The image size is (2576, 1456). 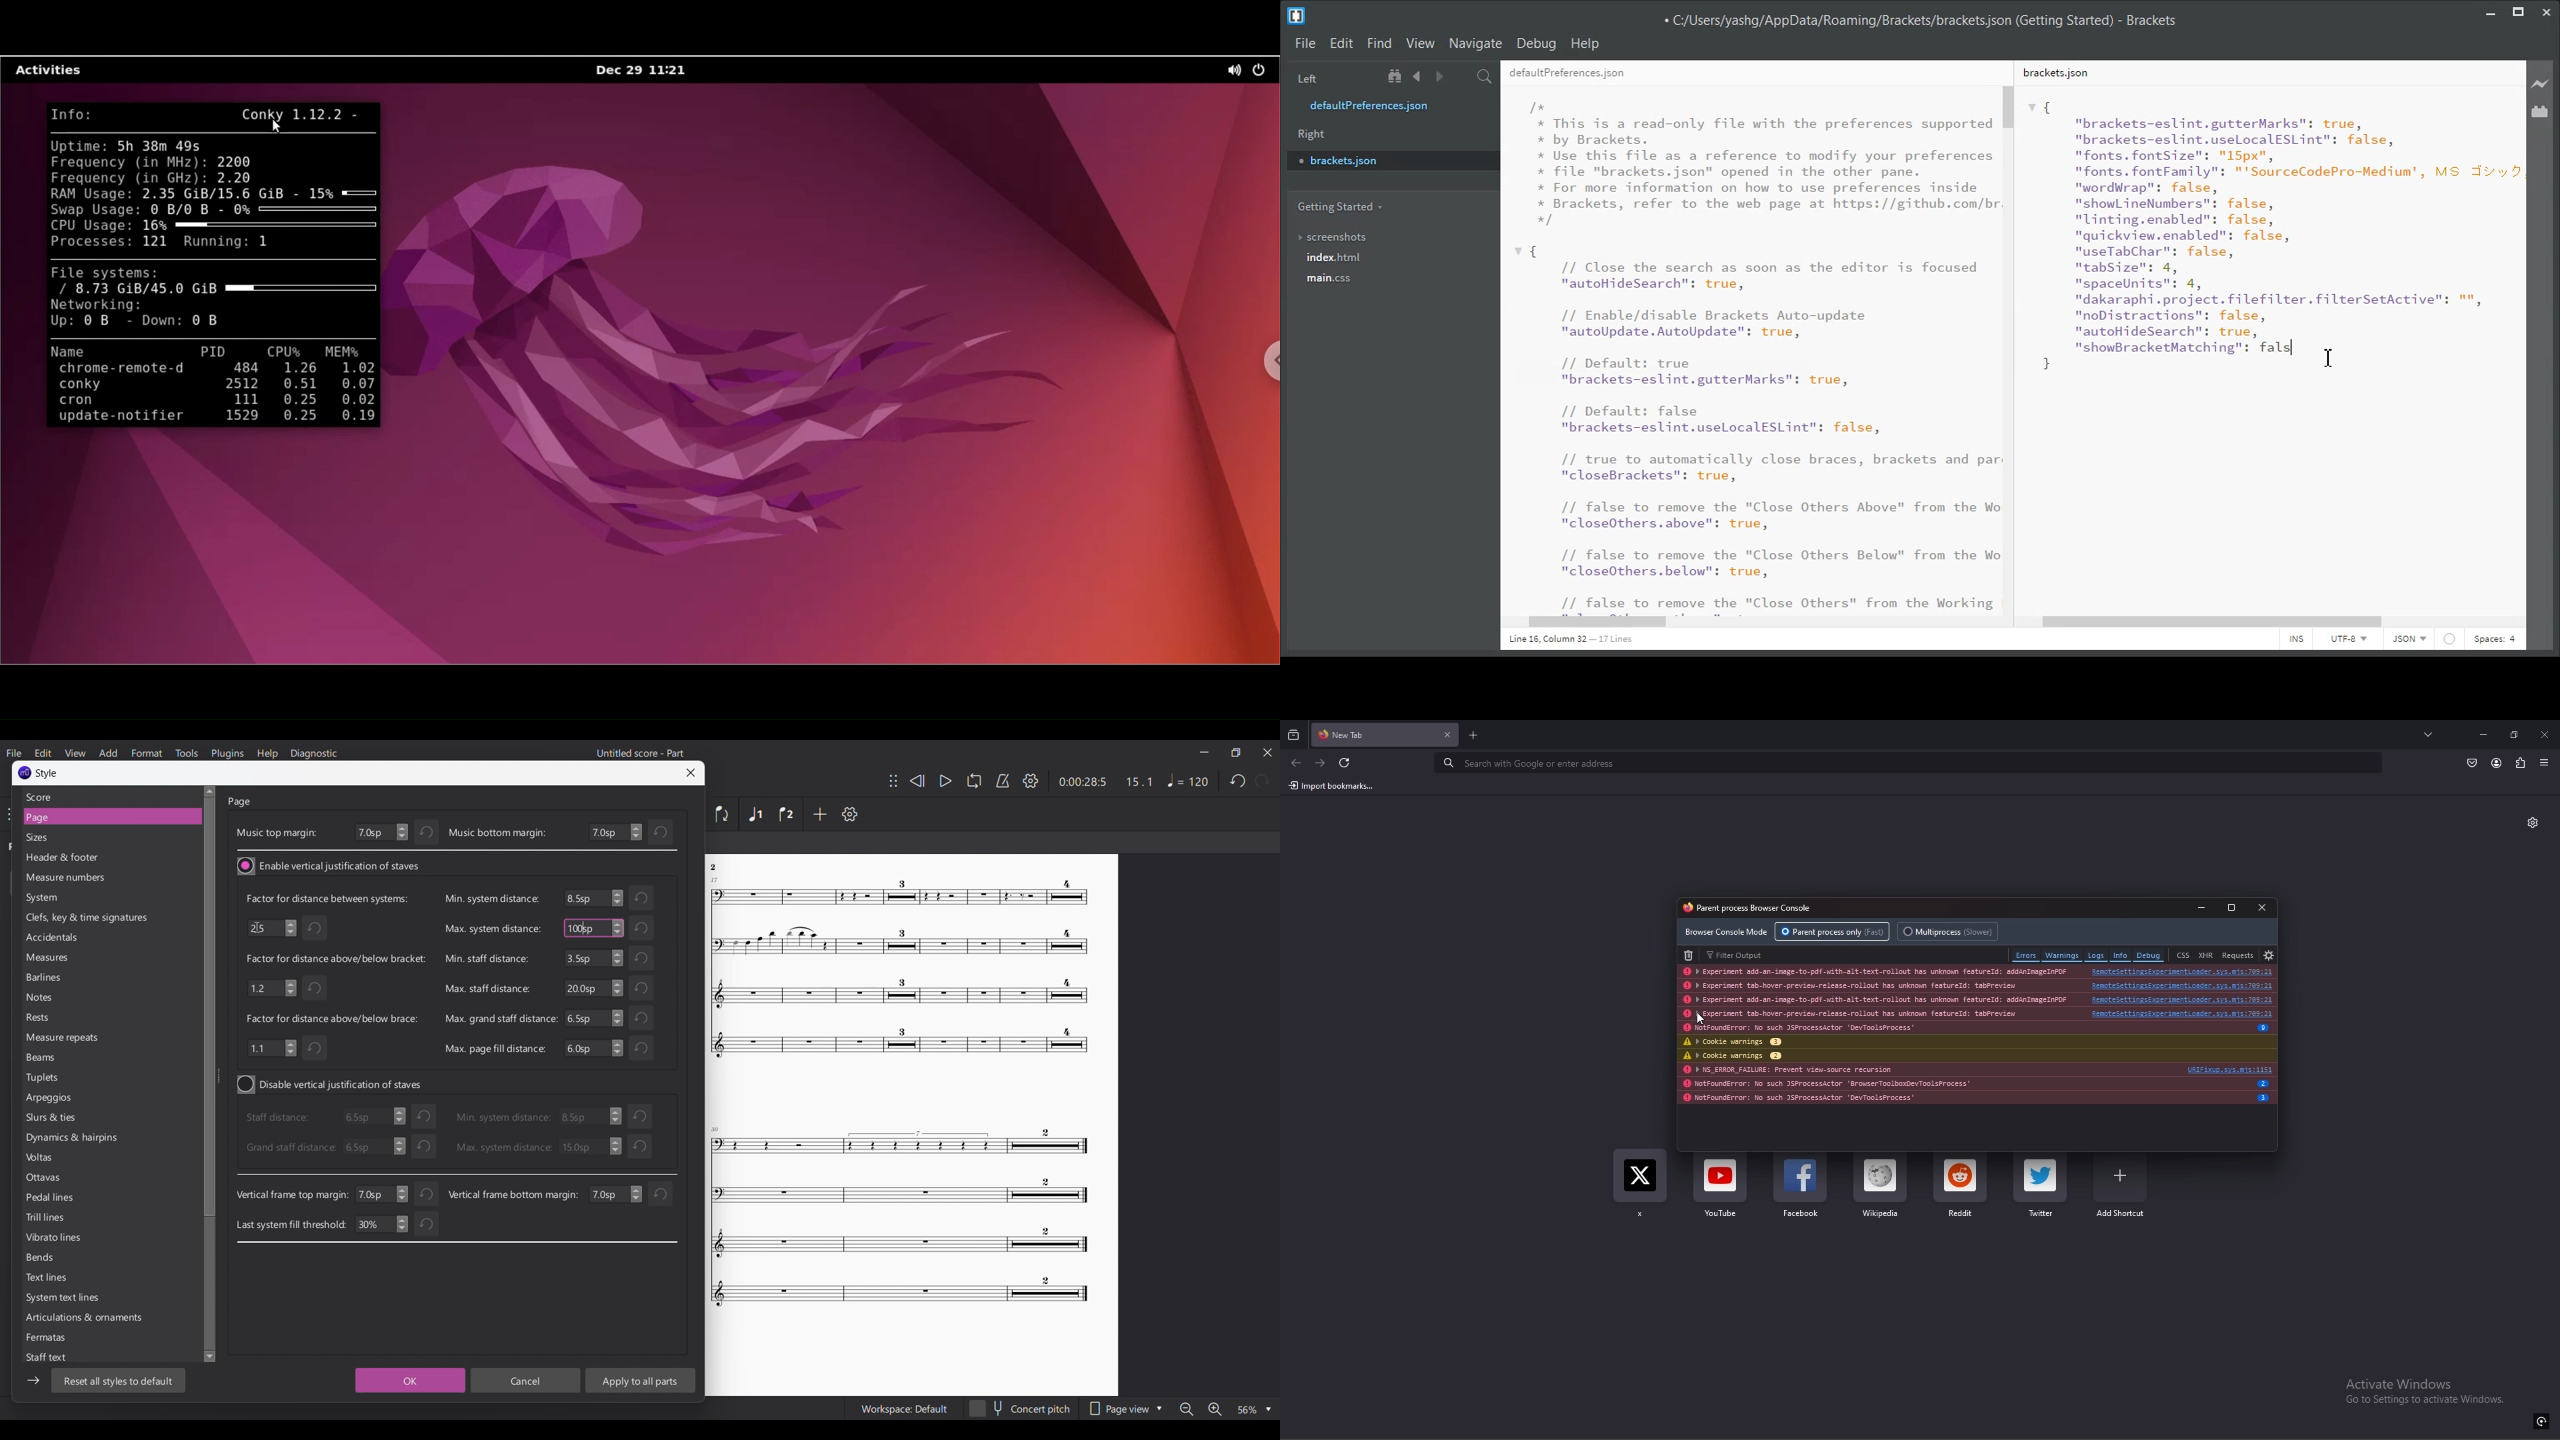 What do you see at coordinates (2544, 734) in the screenshot?
I see `close` at bounding box center [2544, 734].